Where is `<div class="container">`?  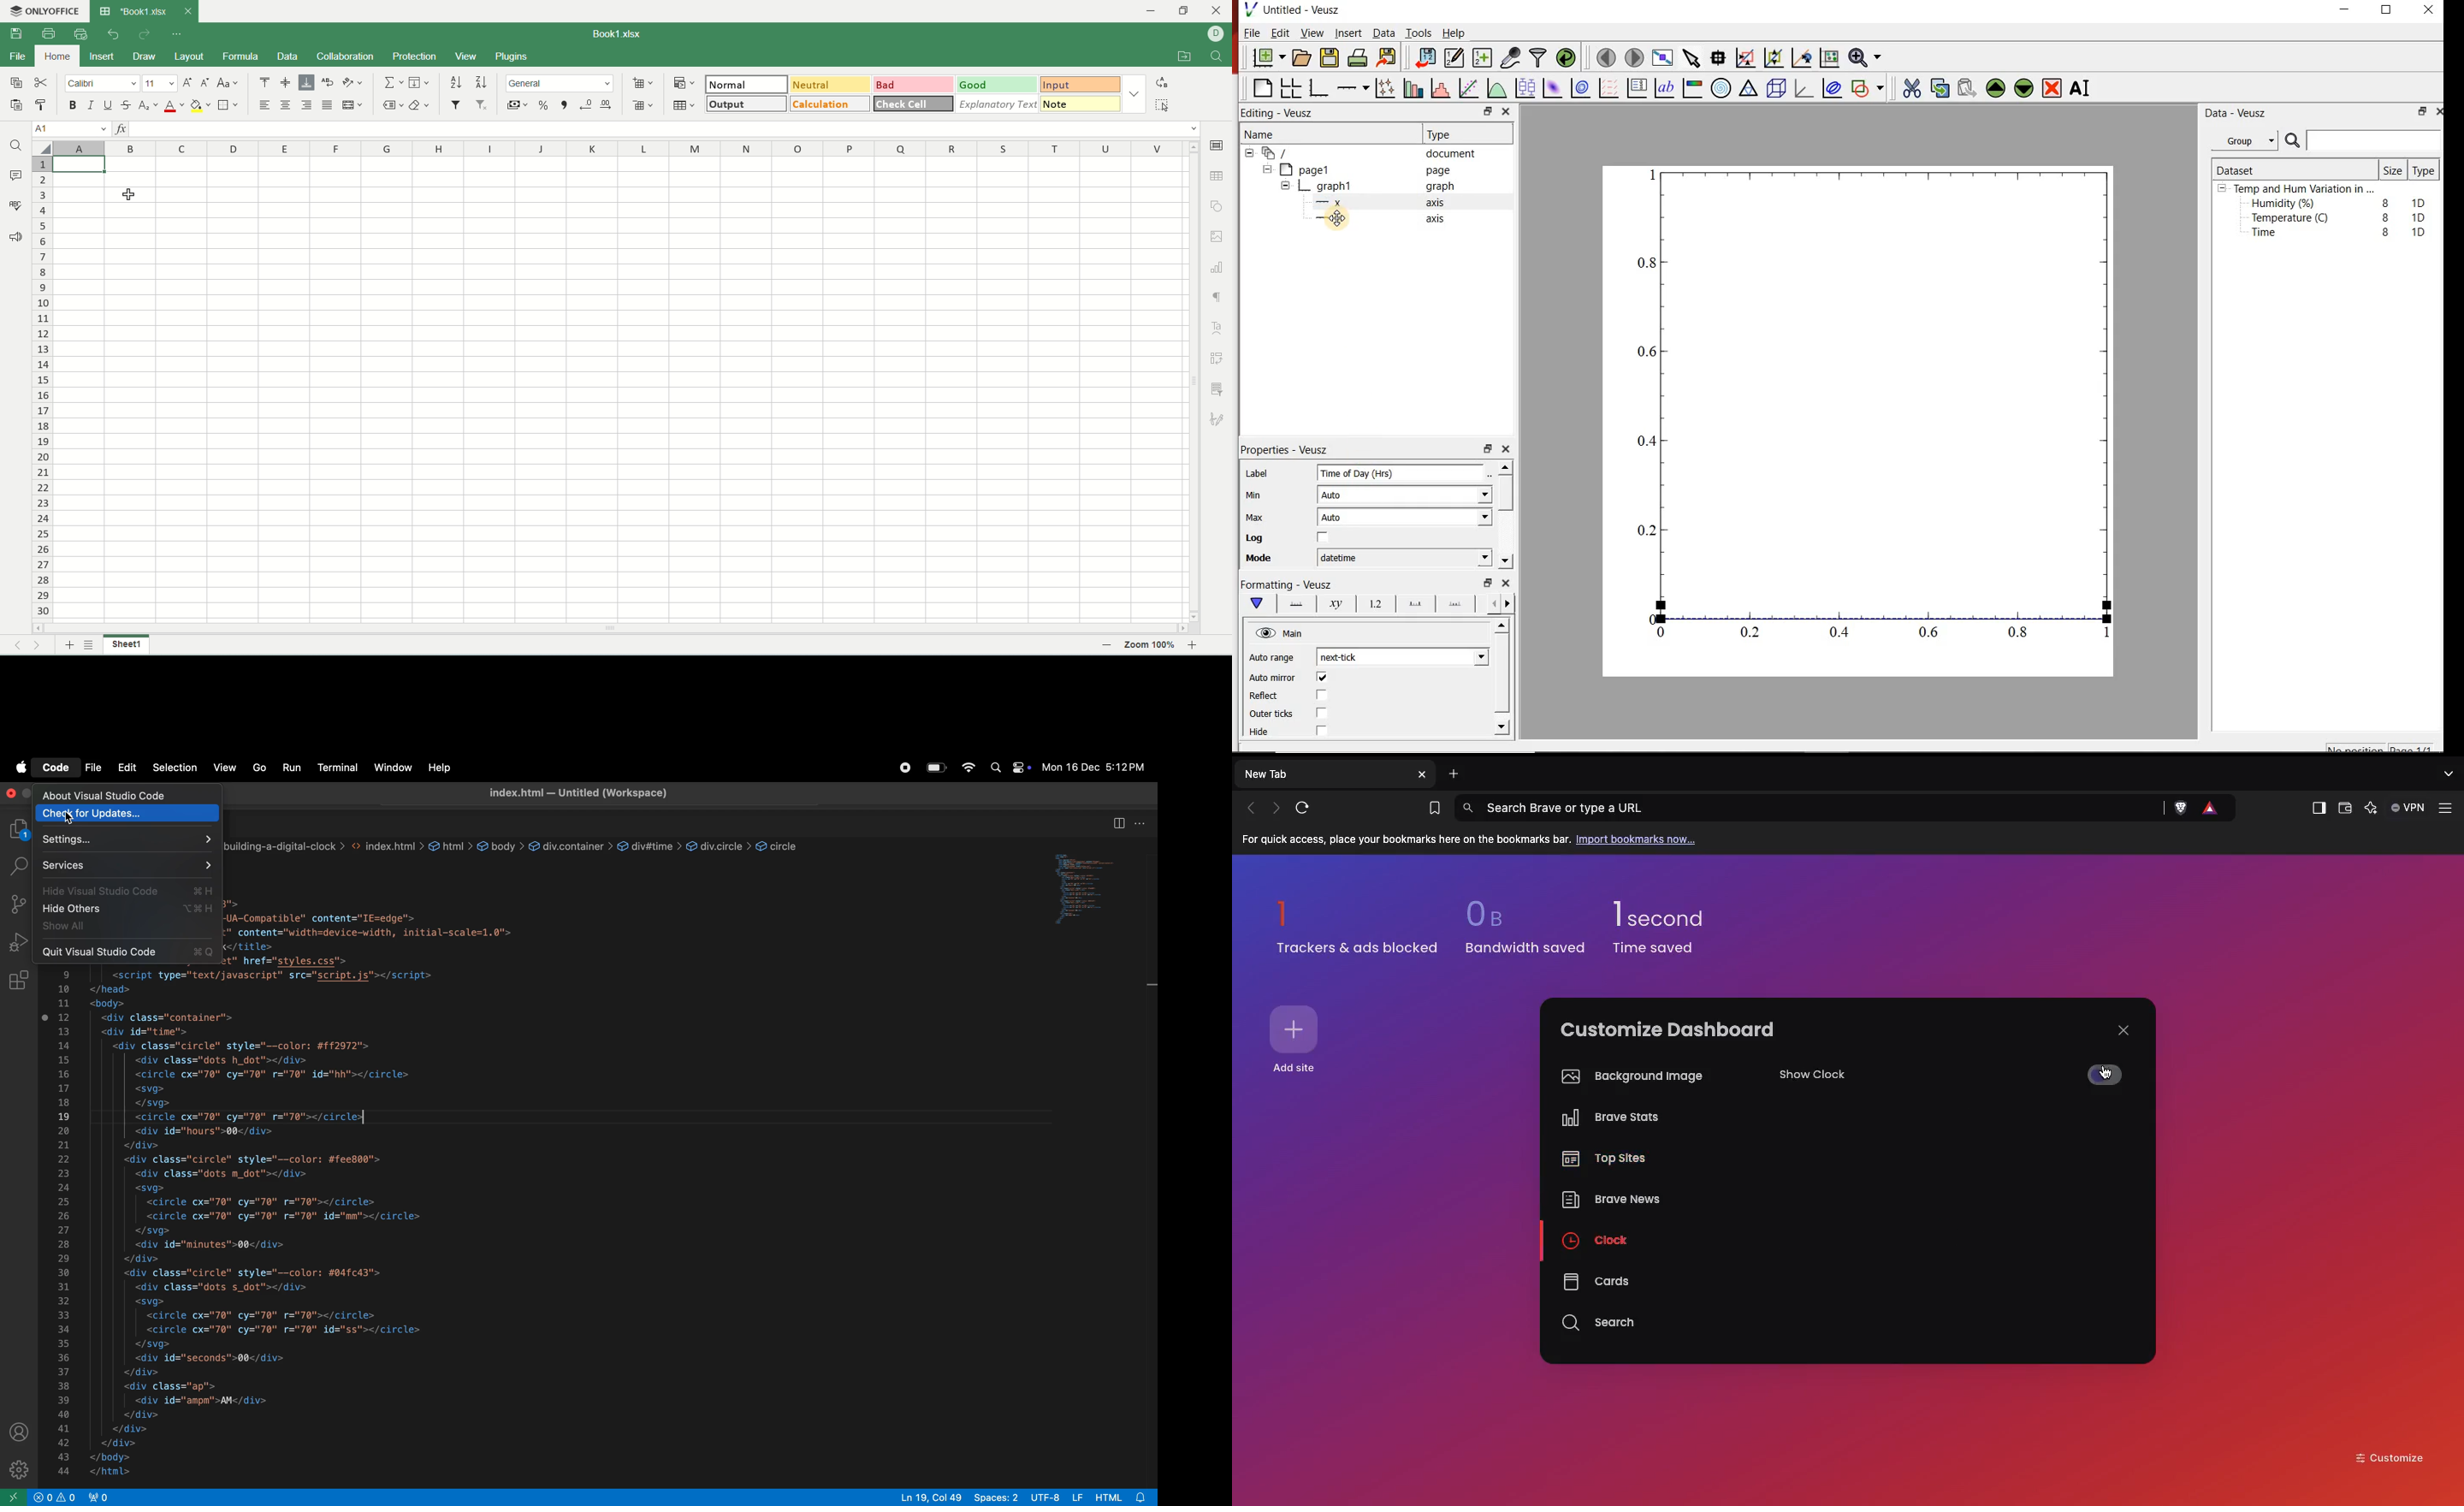 <div class="container"> is located at coordinates (167, 1017).